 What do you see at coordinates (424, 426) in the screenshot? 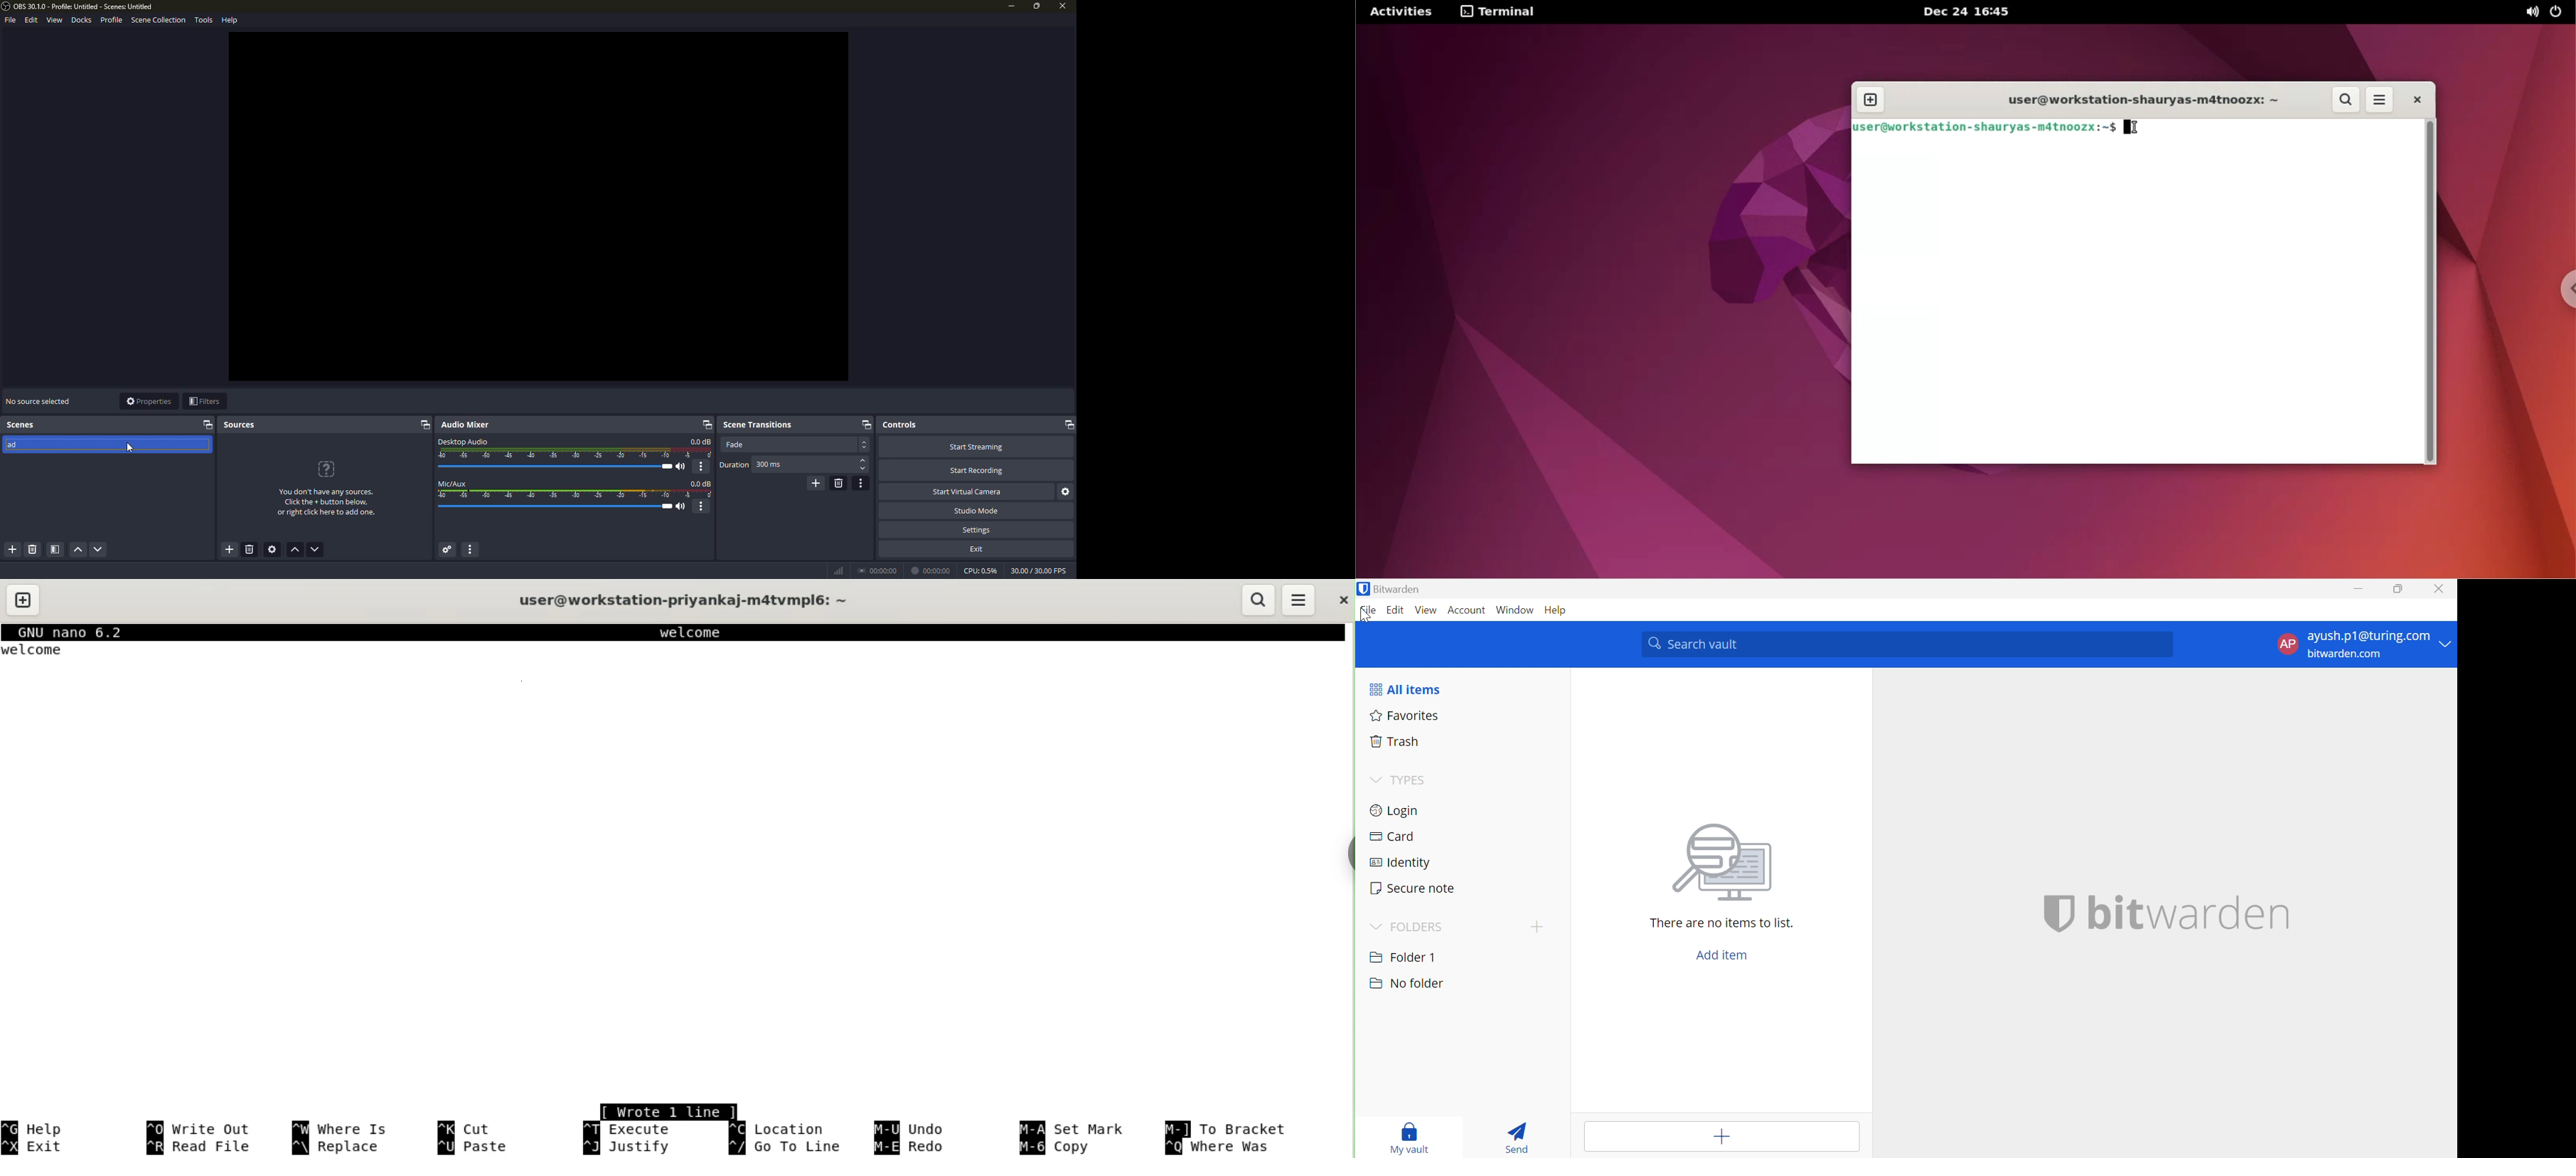
I see `expand` at bounding box center [424, 426].